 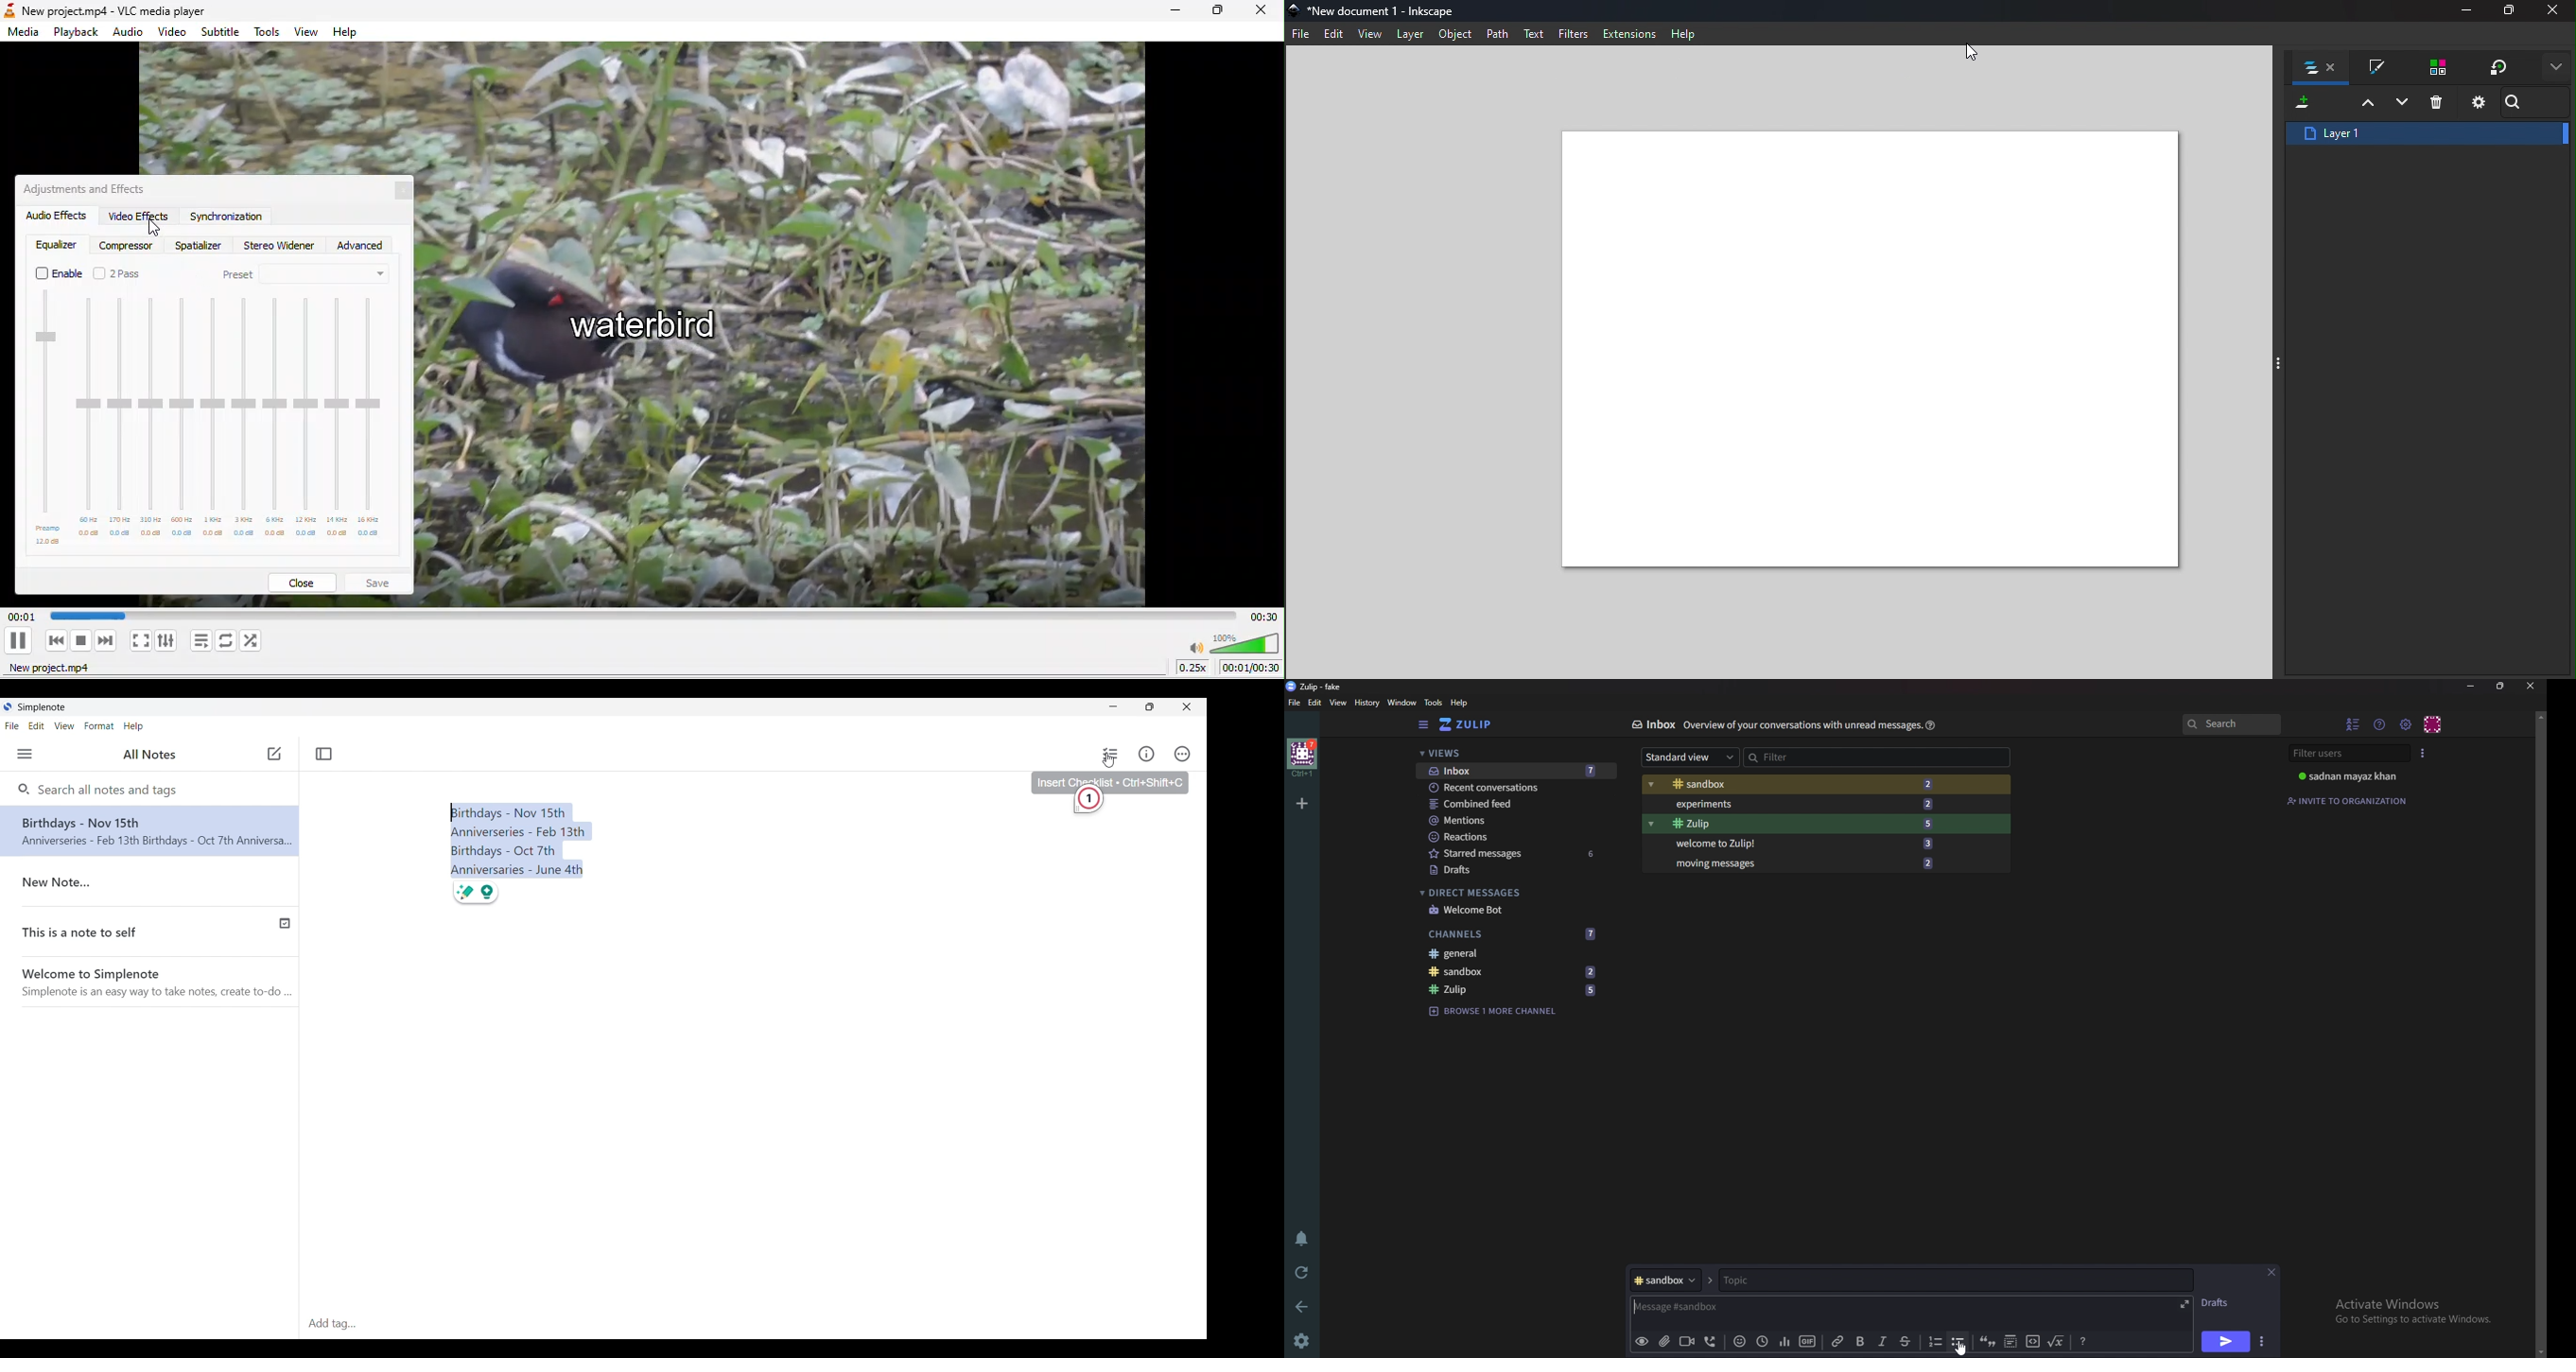 I want to click on preamo bar, so click(x=48, y=418).